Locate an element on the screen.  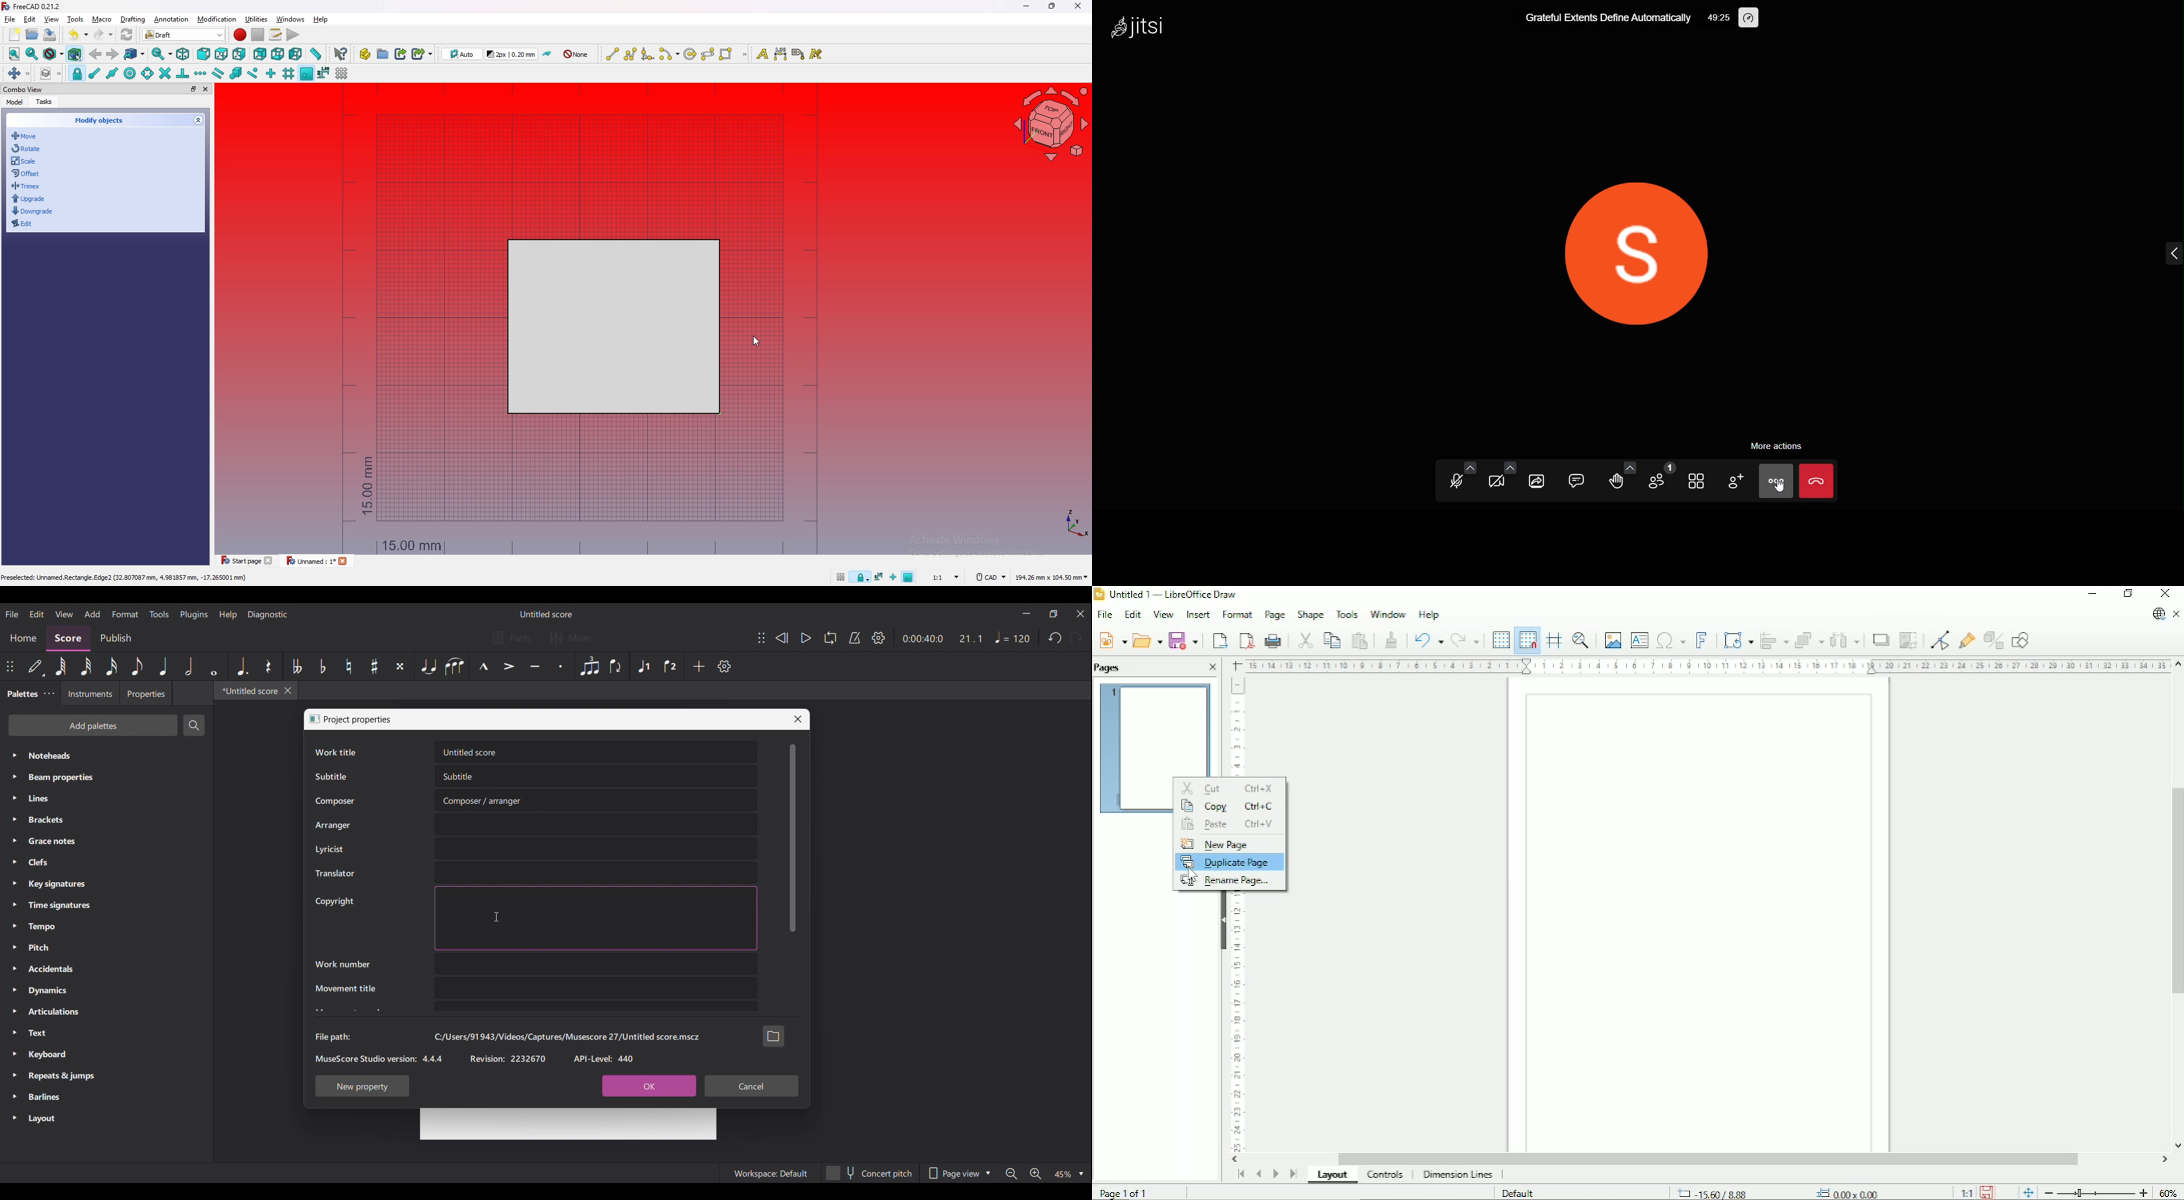
participants is located at coordinates (1661, 478).